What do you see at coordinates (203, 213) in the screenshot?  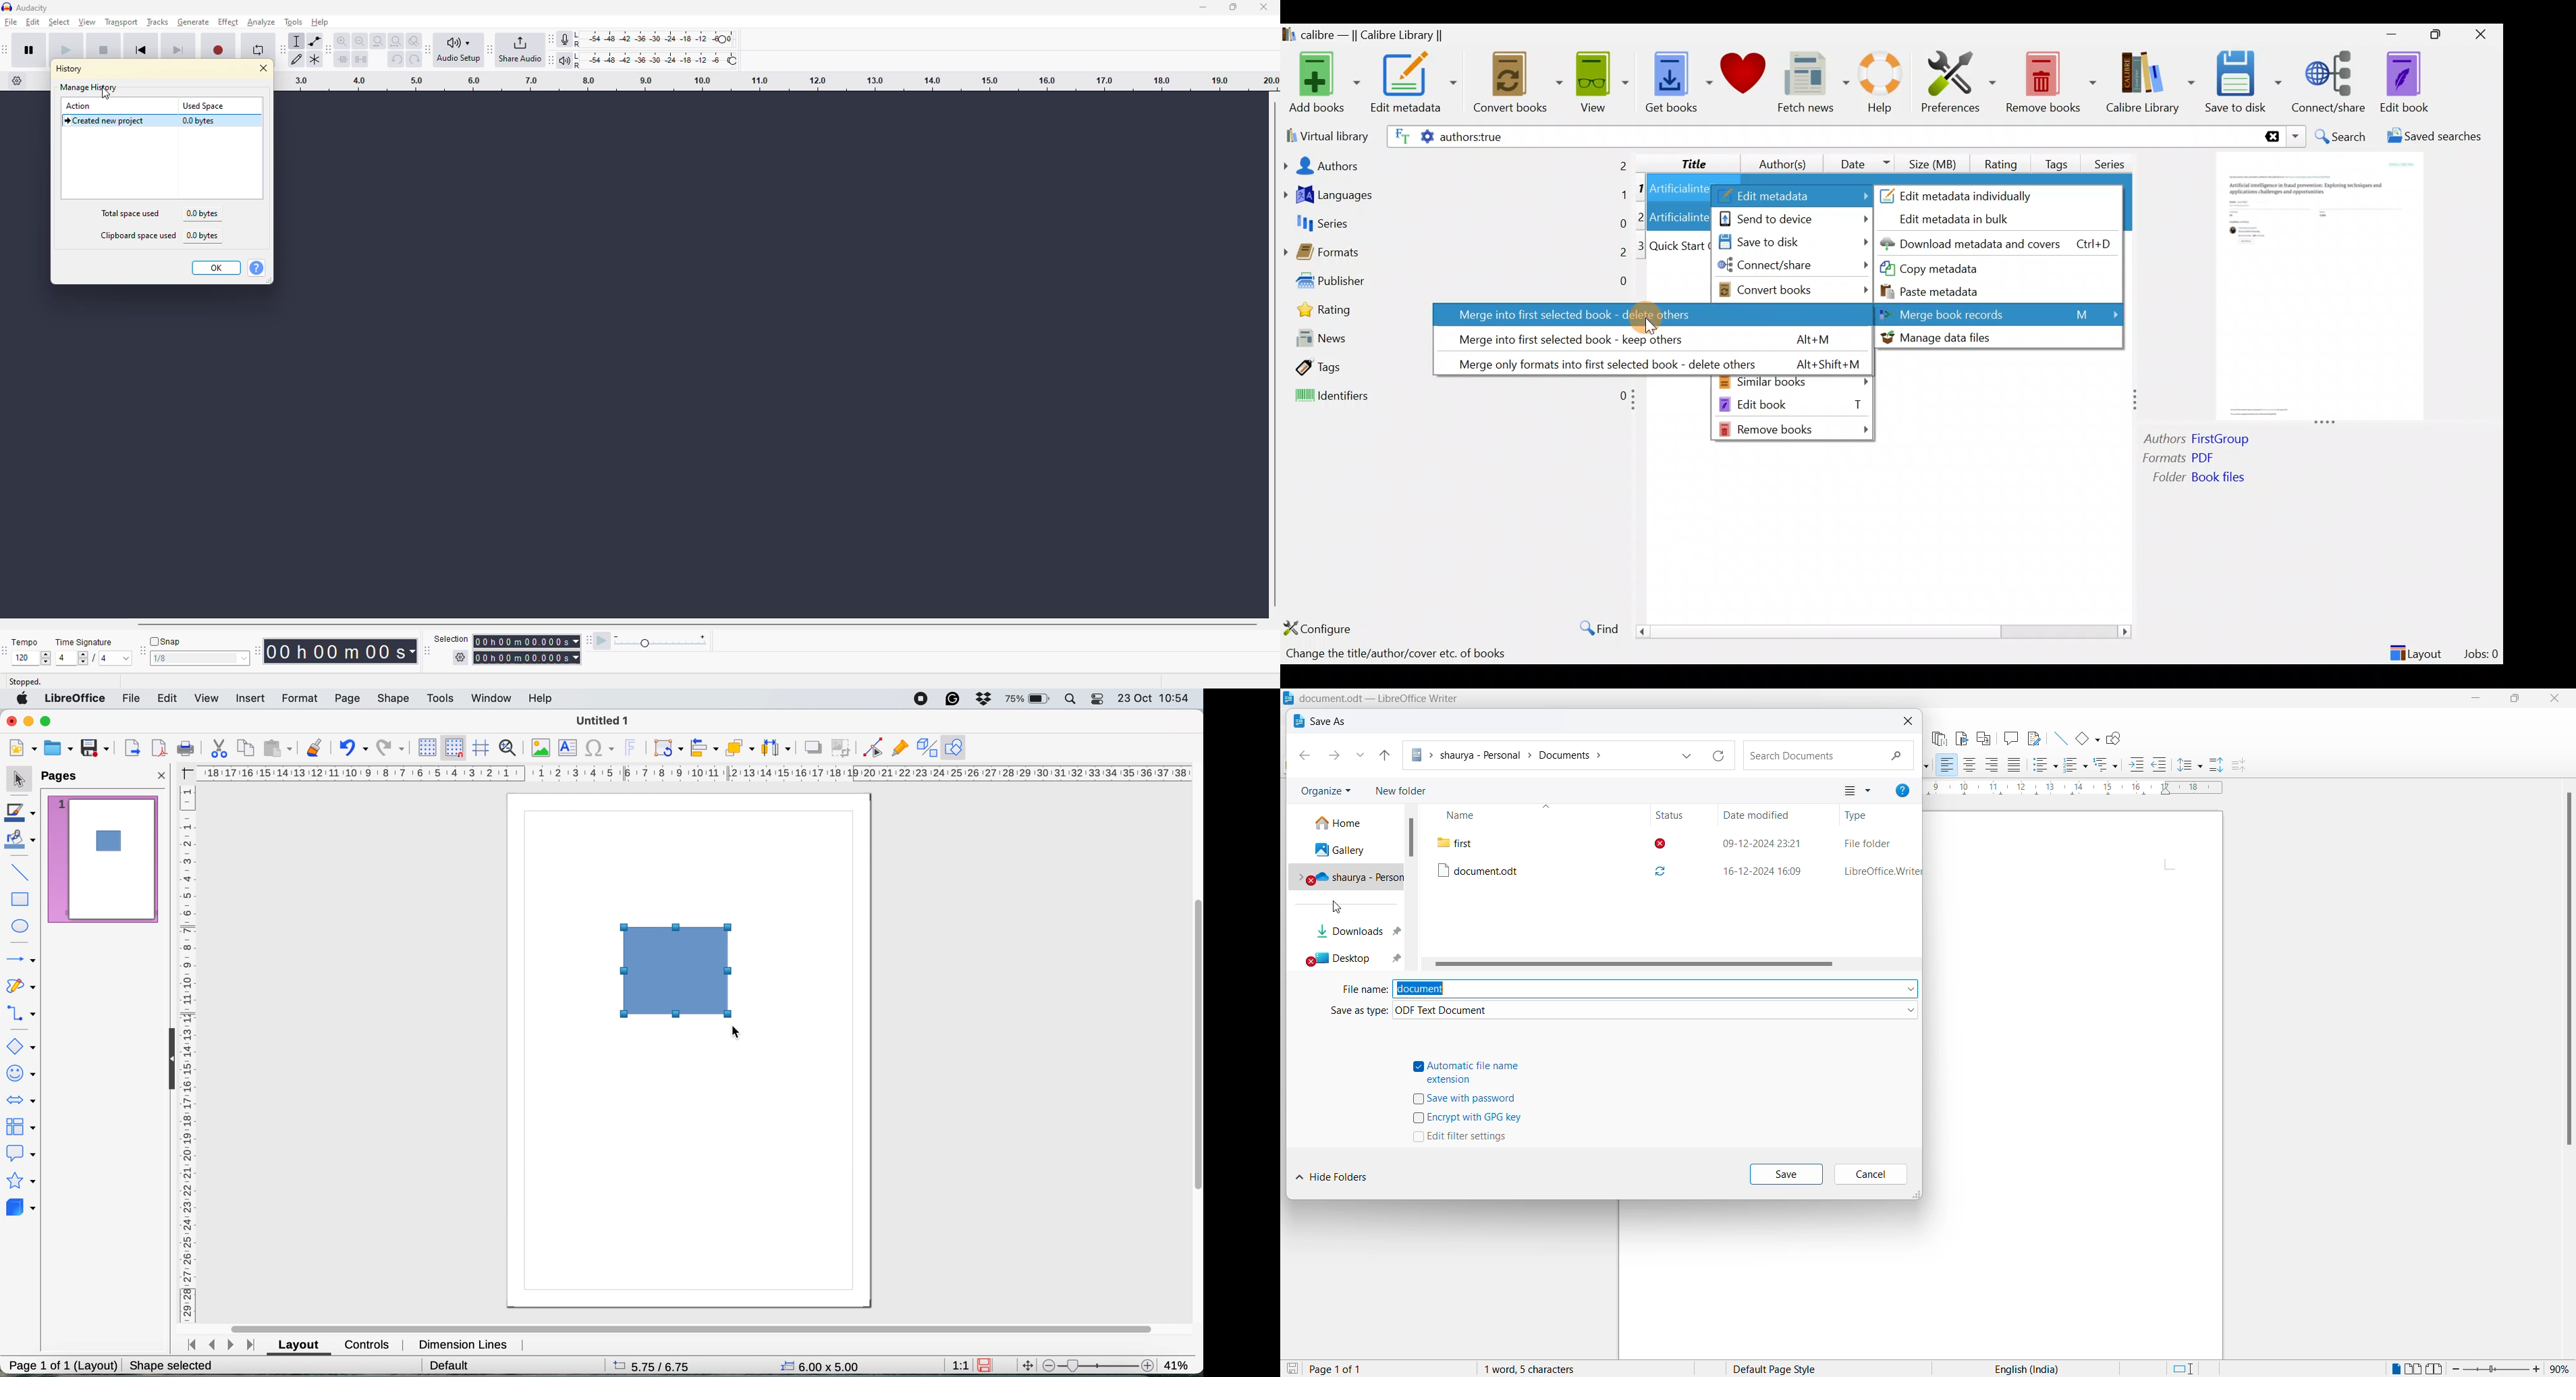 I see `0.0 bytes` at bounding box center [203, 213].